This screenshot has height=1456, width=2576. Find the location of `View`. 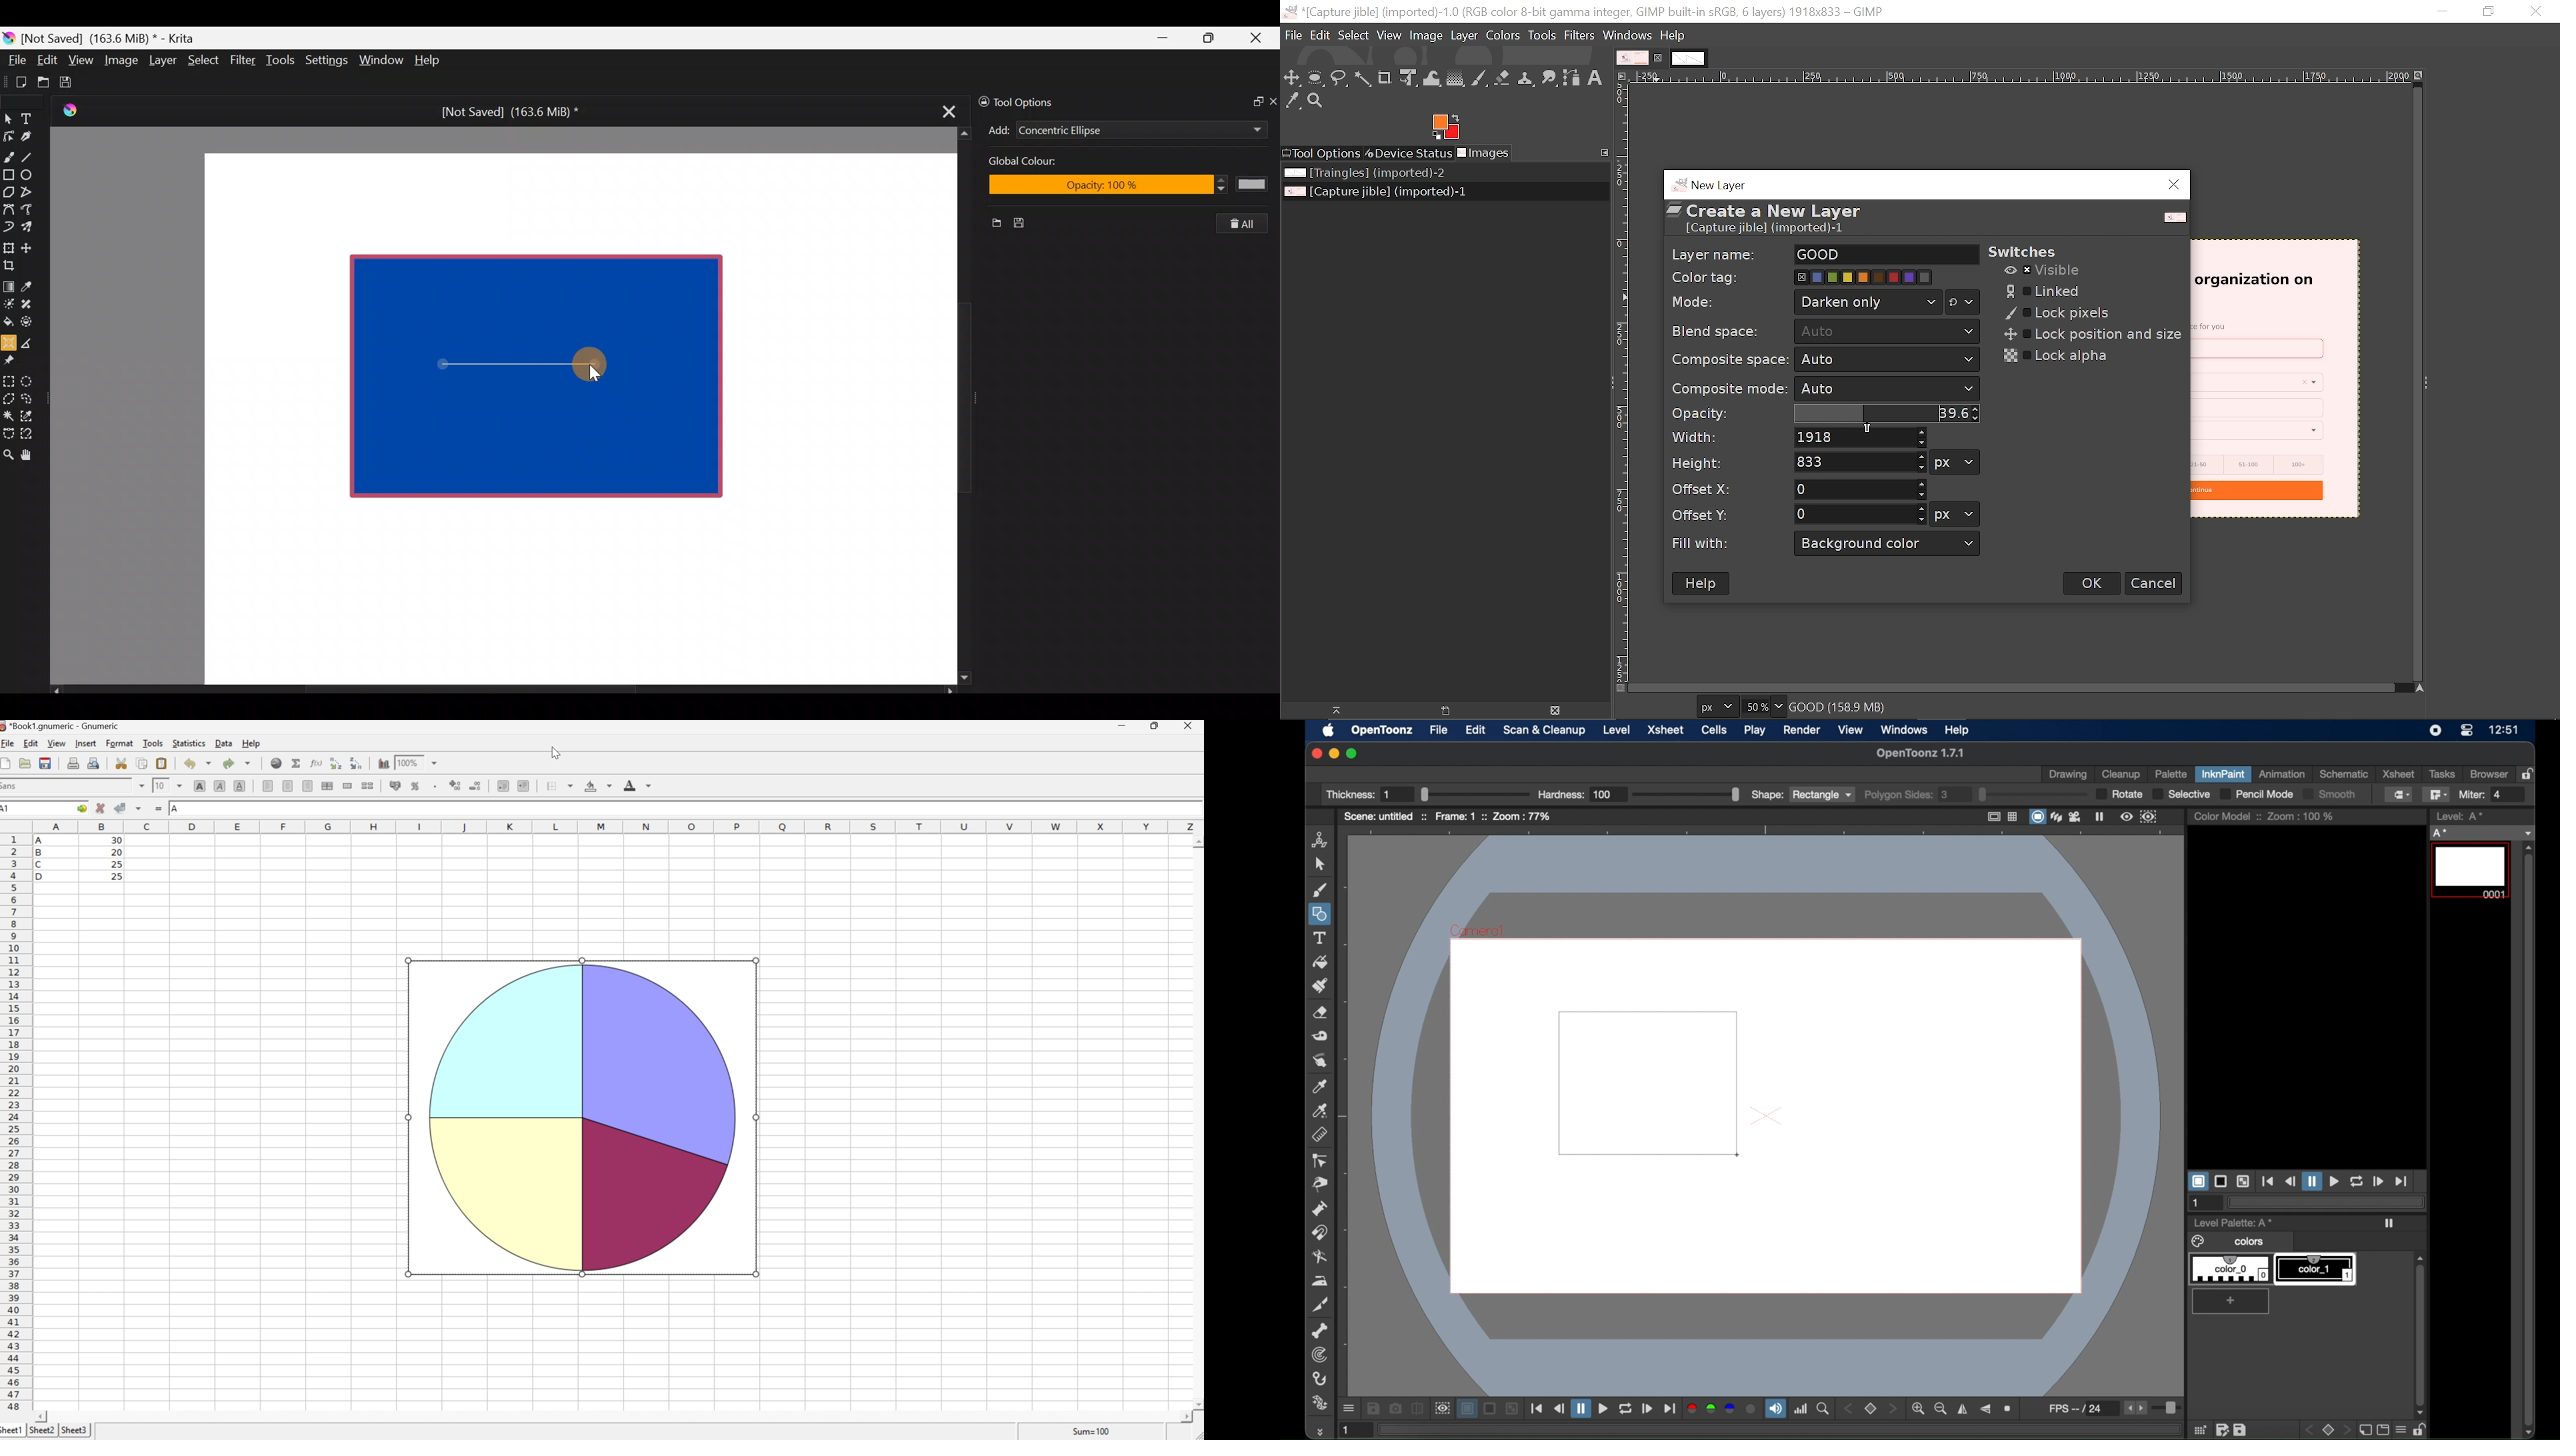

View is located at coordinates (1389, 35).